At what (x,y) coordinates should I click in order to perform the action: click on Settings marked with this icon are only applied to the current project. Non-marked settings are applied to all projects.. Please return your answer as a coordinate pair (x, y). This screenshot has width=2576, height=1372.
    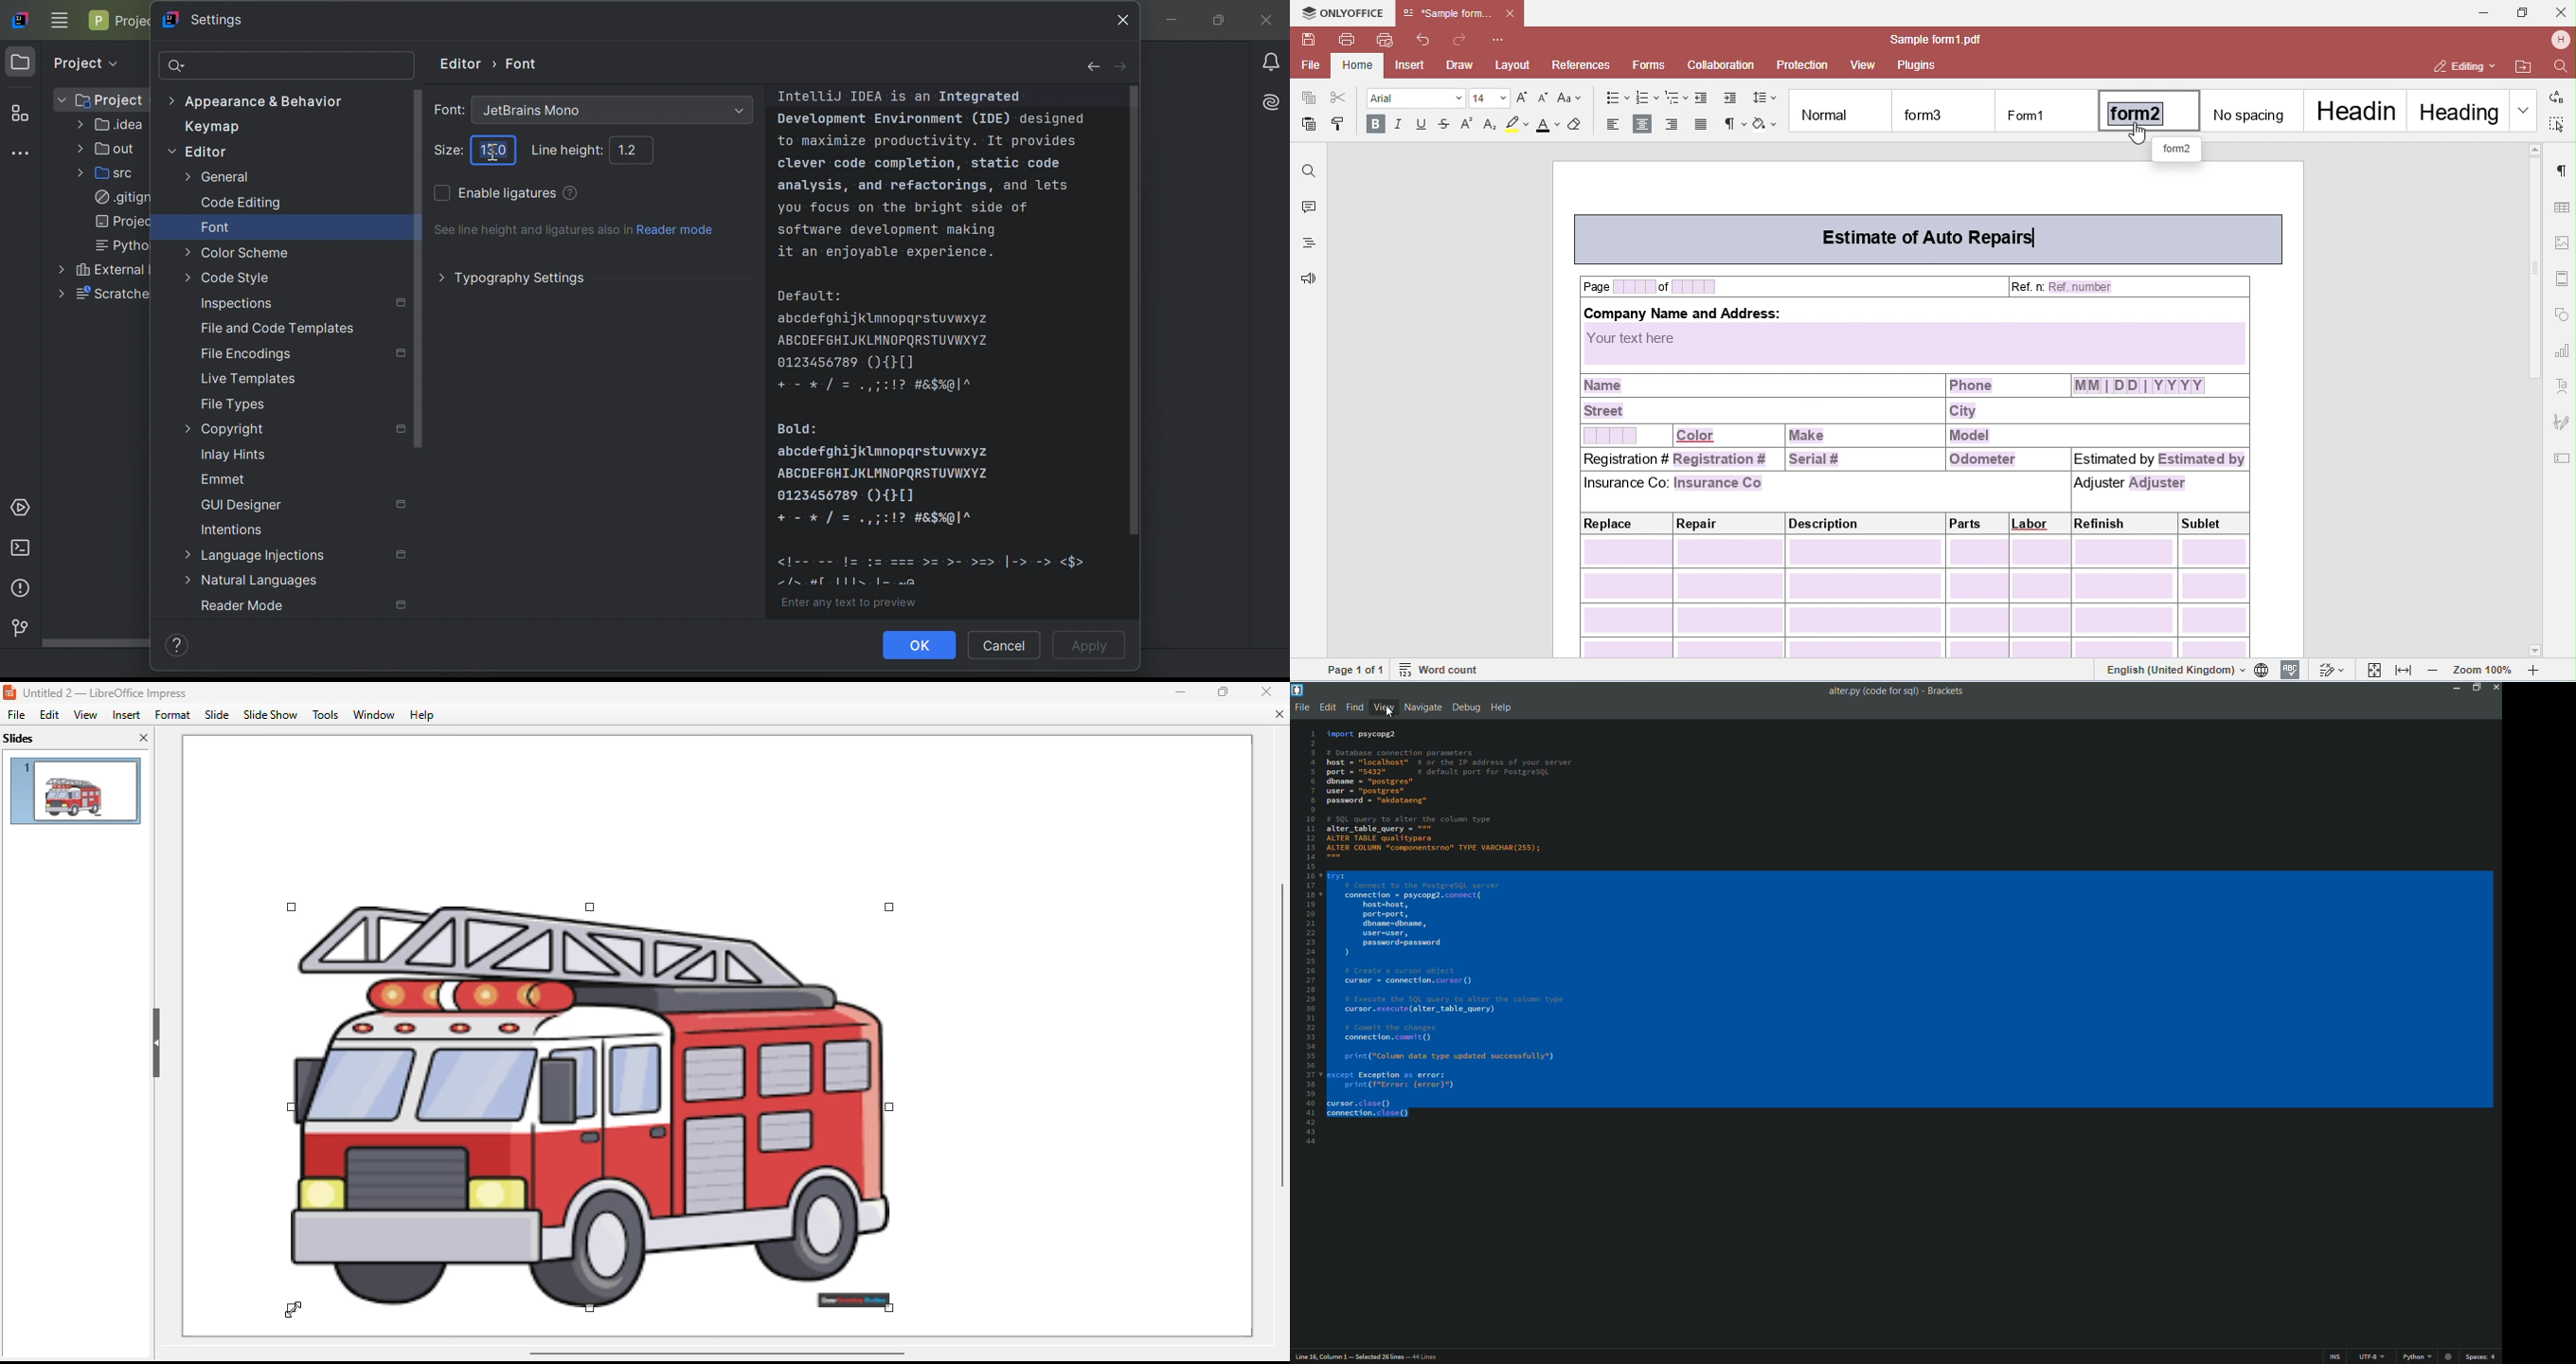
    Looking at the image, I should click on (401, 353).